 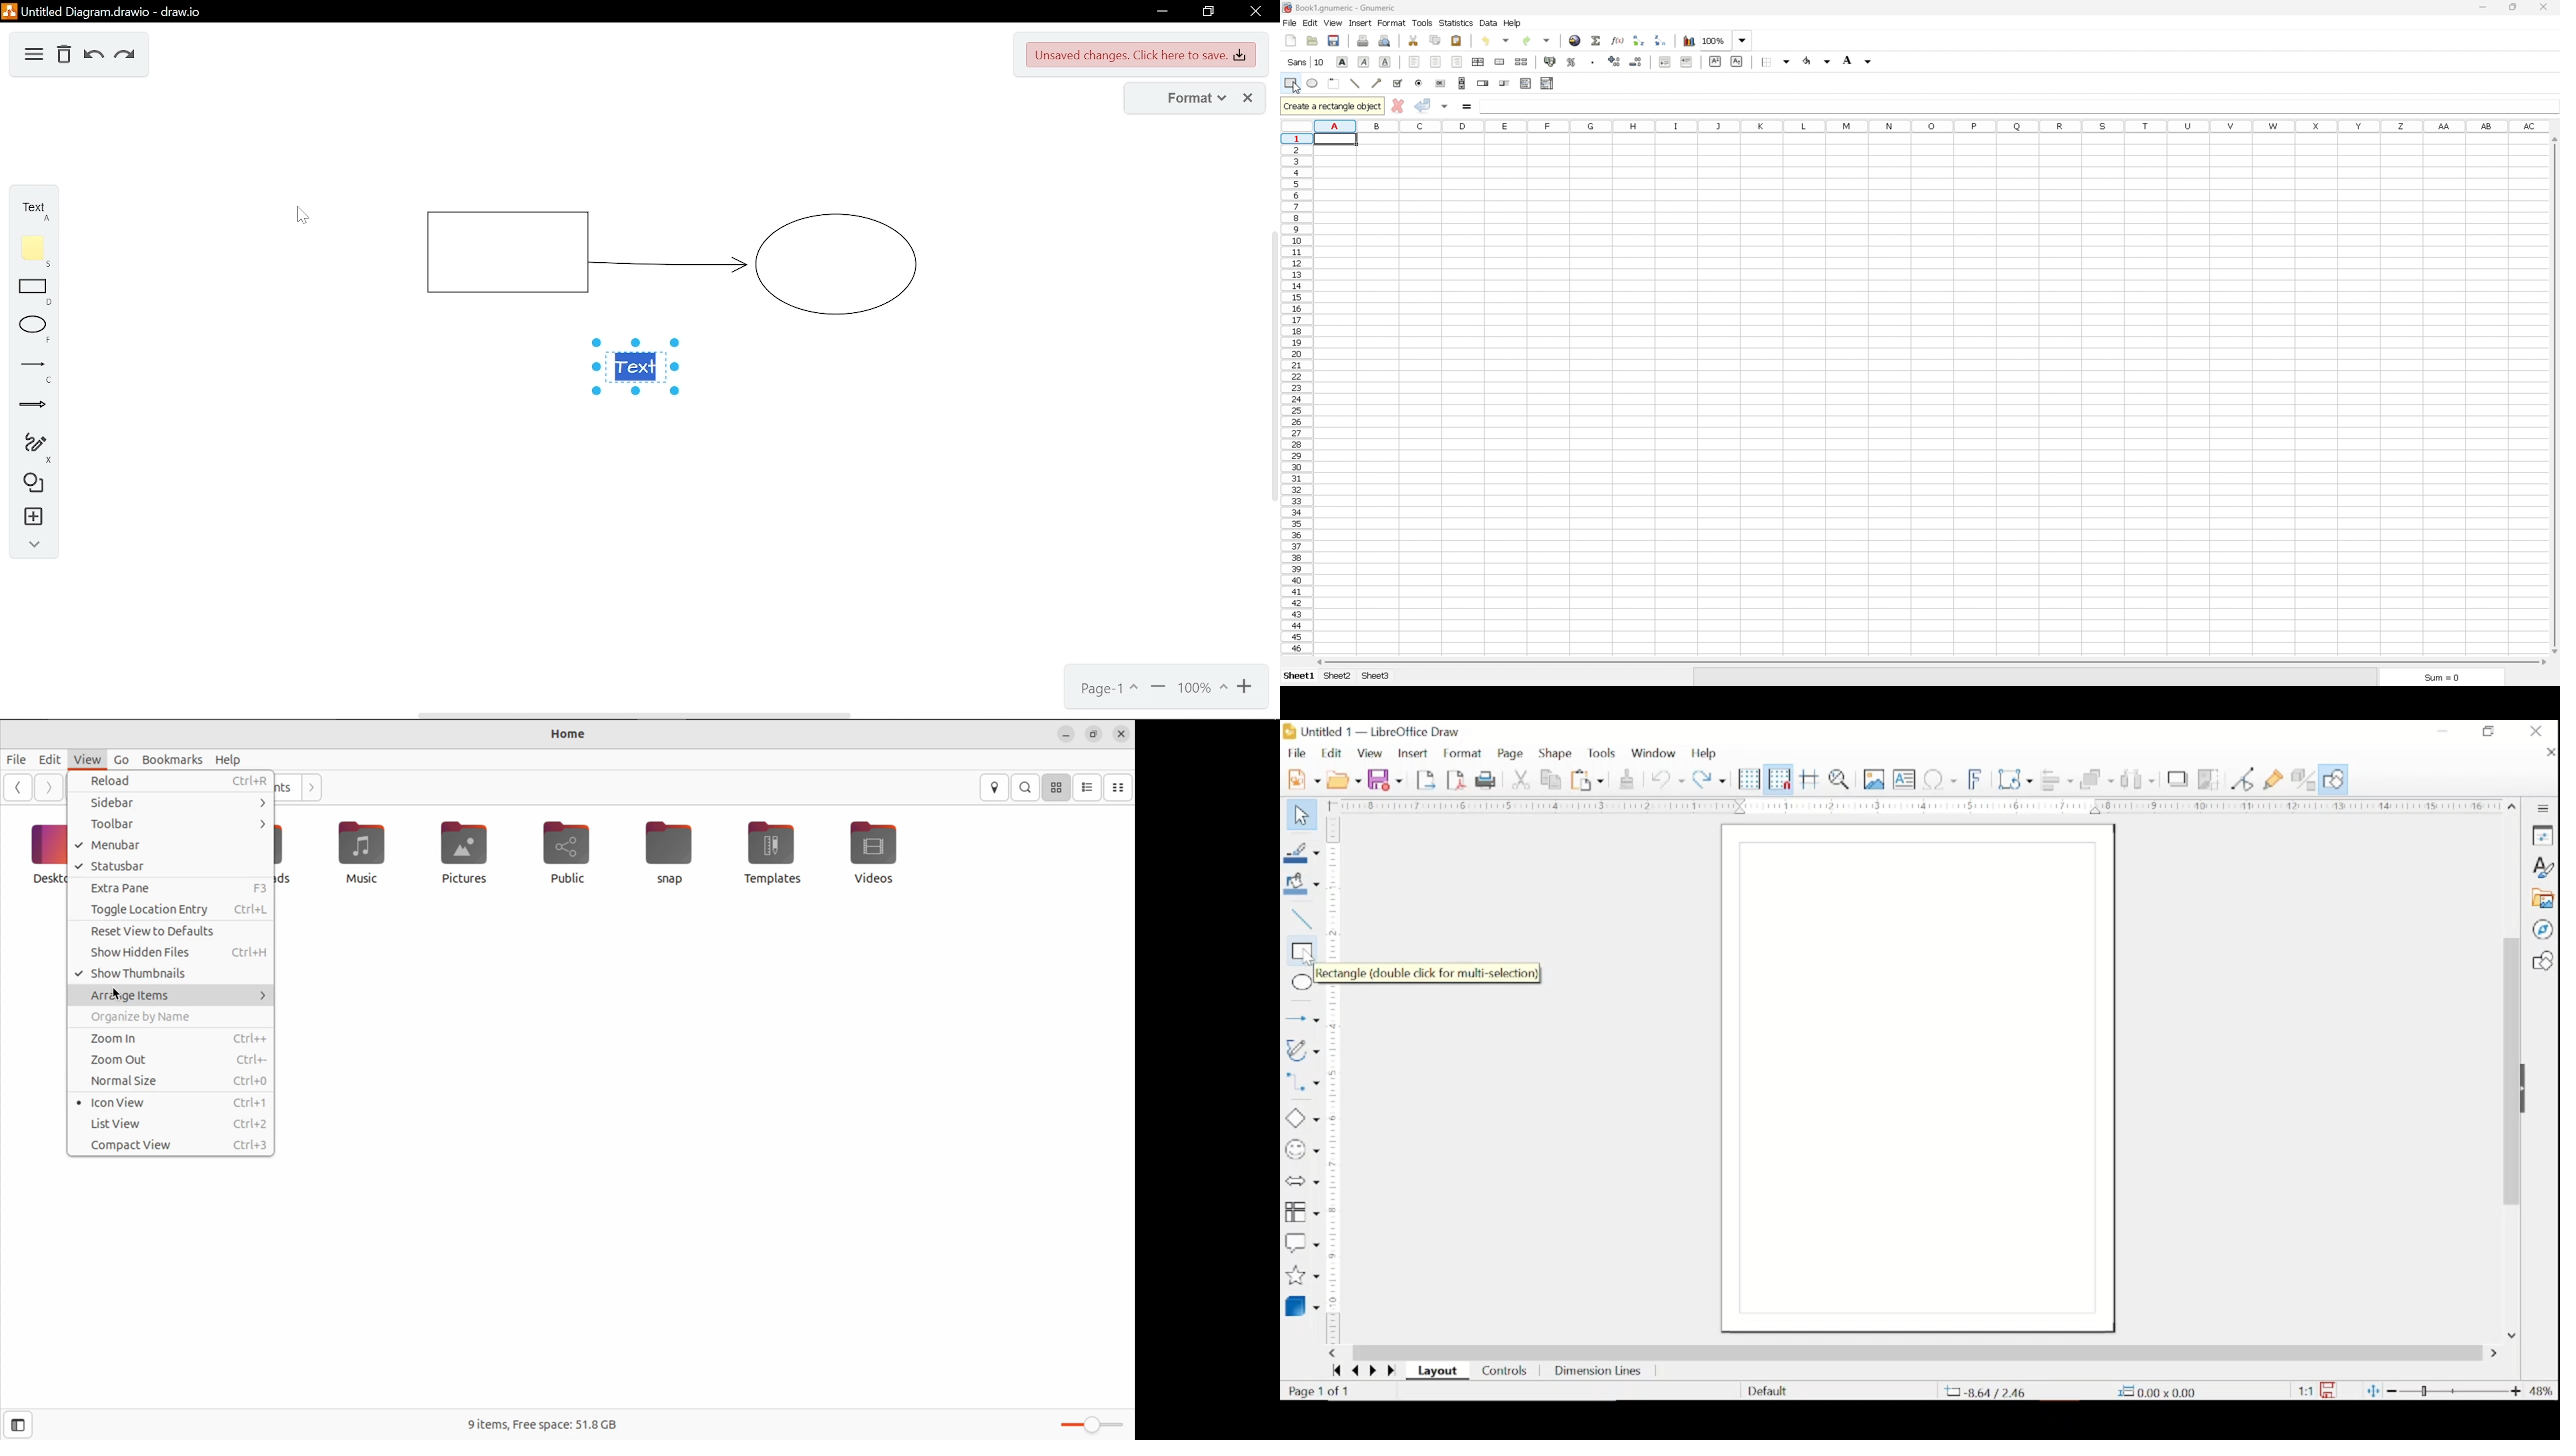 I want to click on show draw functions, so click(x=2333, y=779).